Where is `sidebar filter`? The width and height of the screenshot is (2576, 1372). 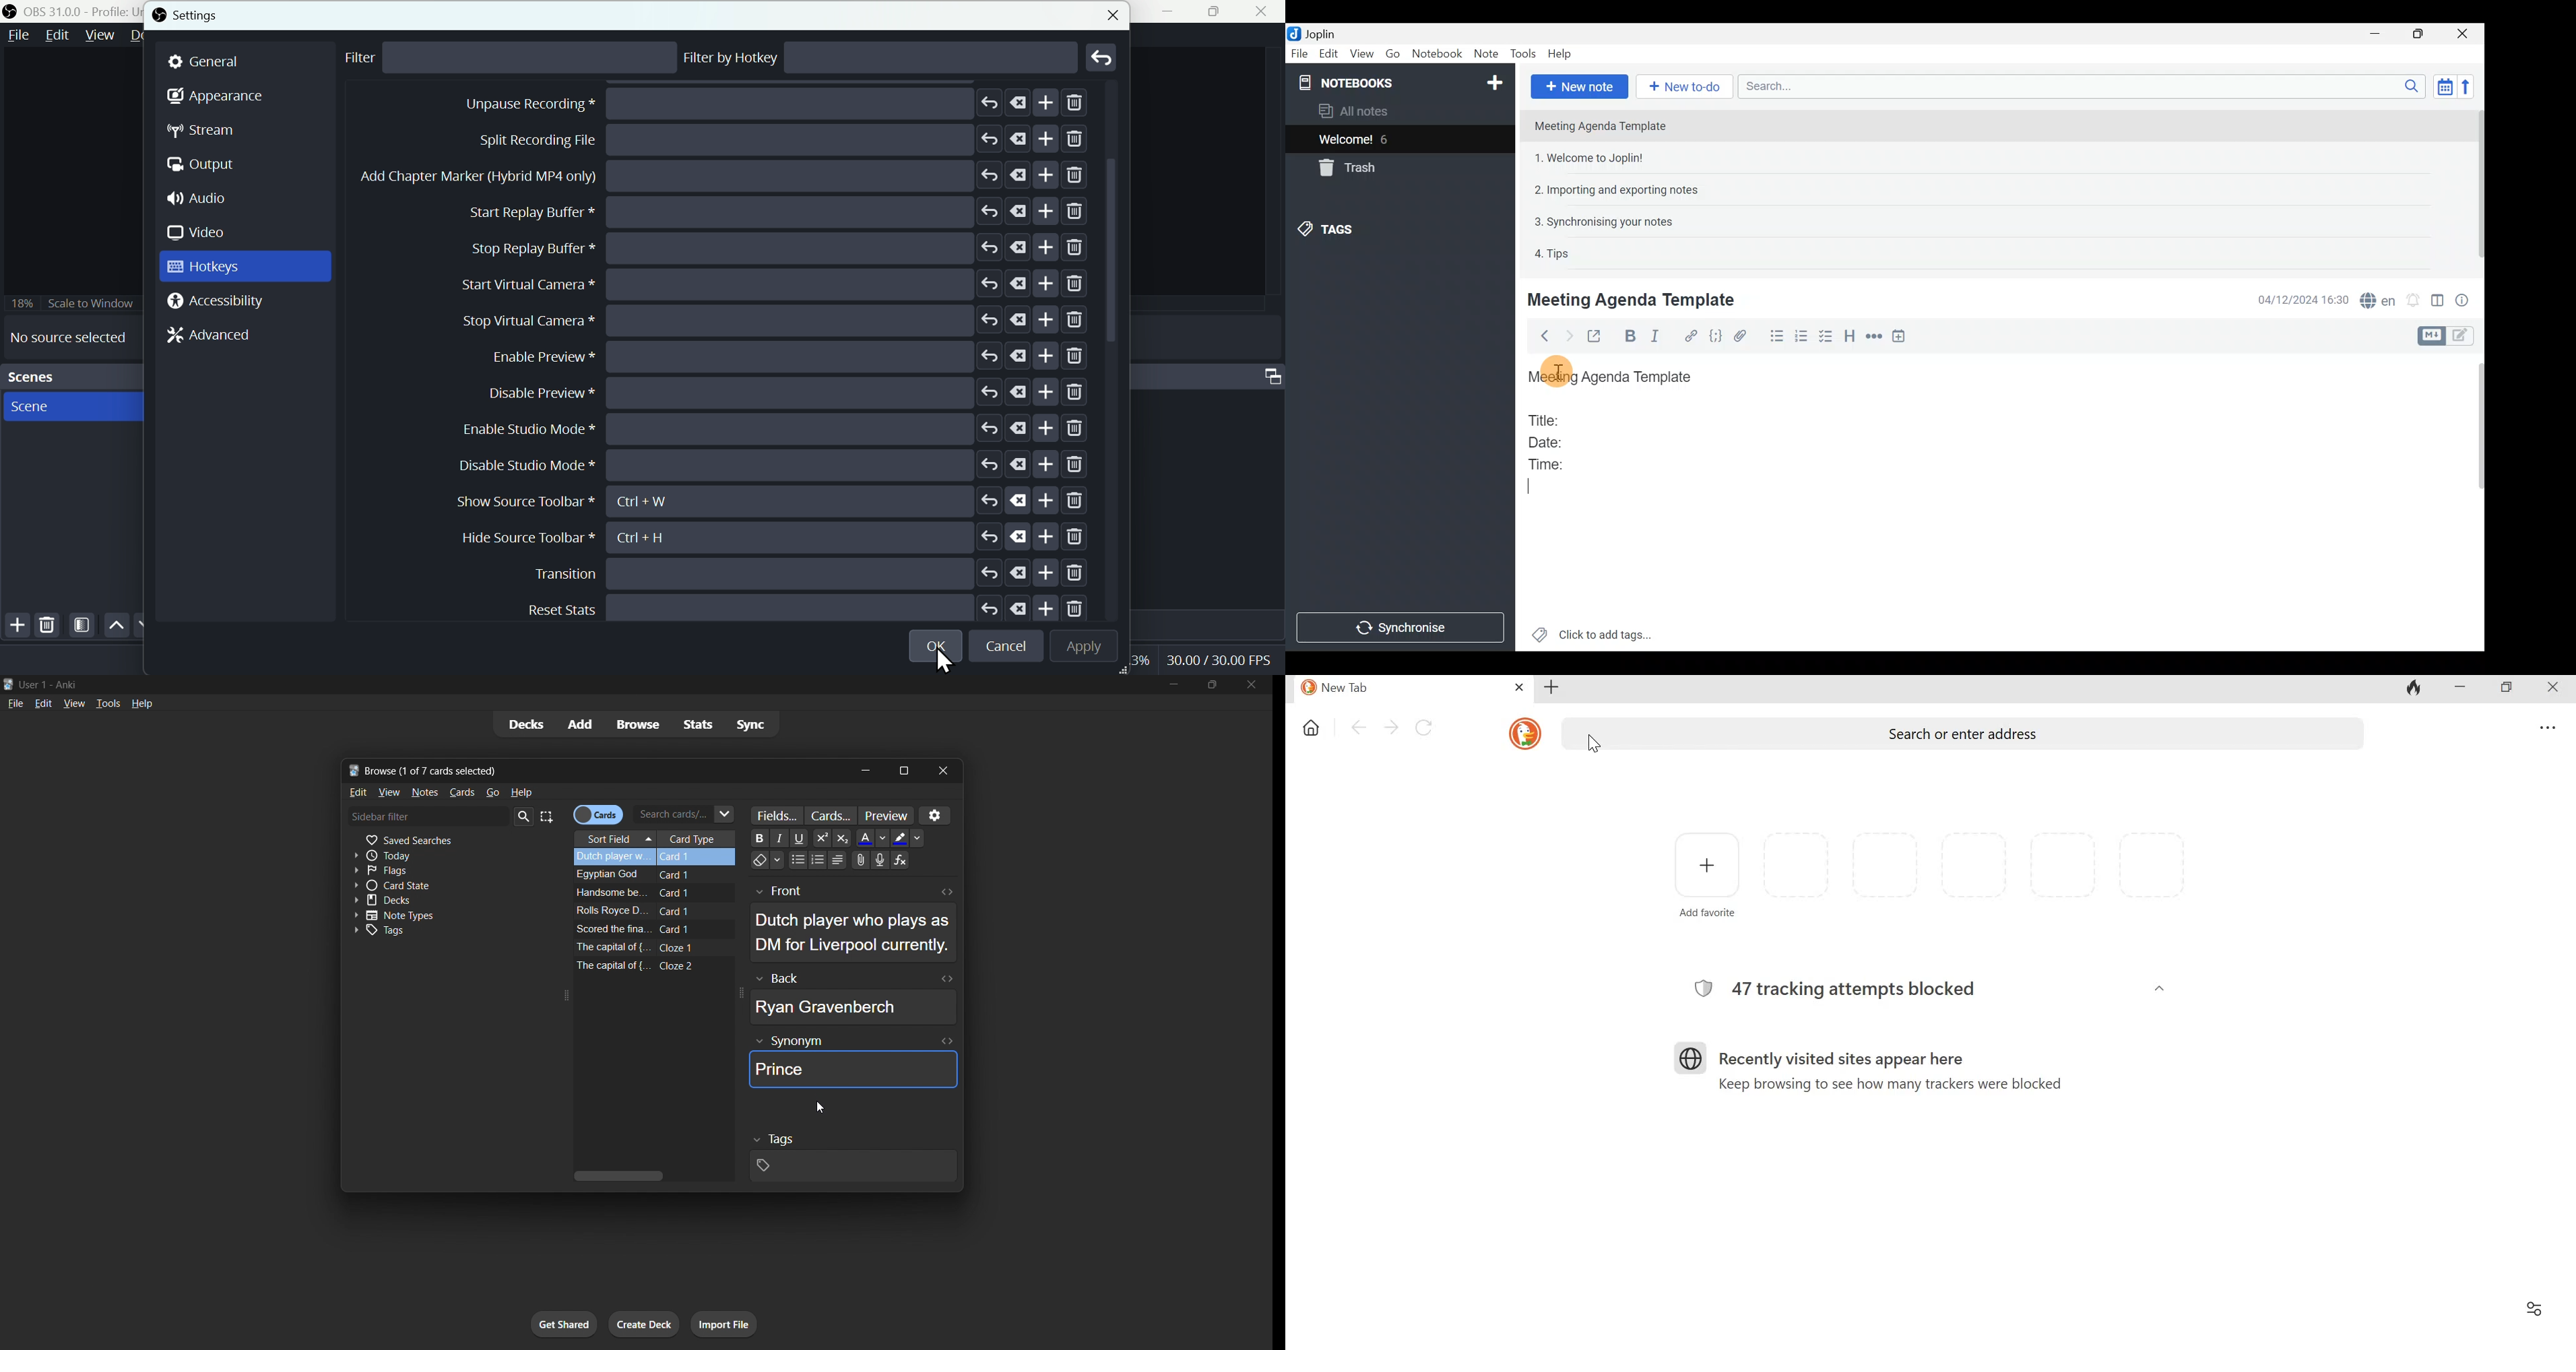
sidebar filter is located at coordinates (438, 818).